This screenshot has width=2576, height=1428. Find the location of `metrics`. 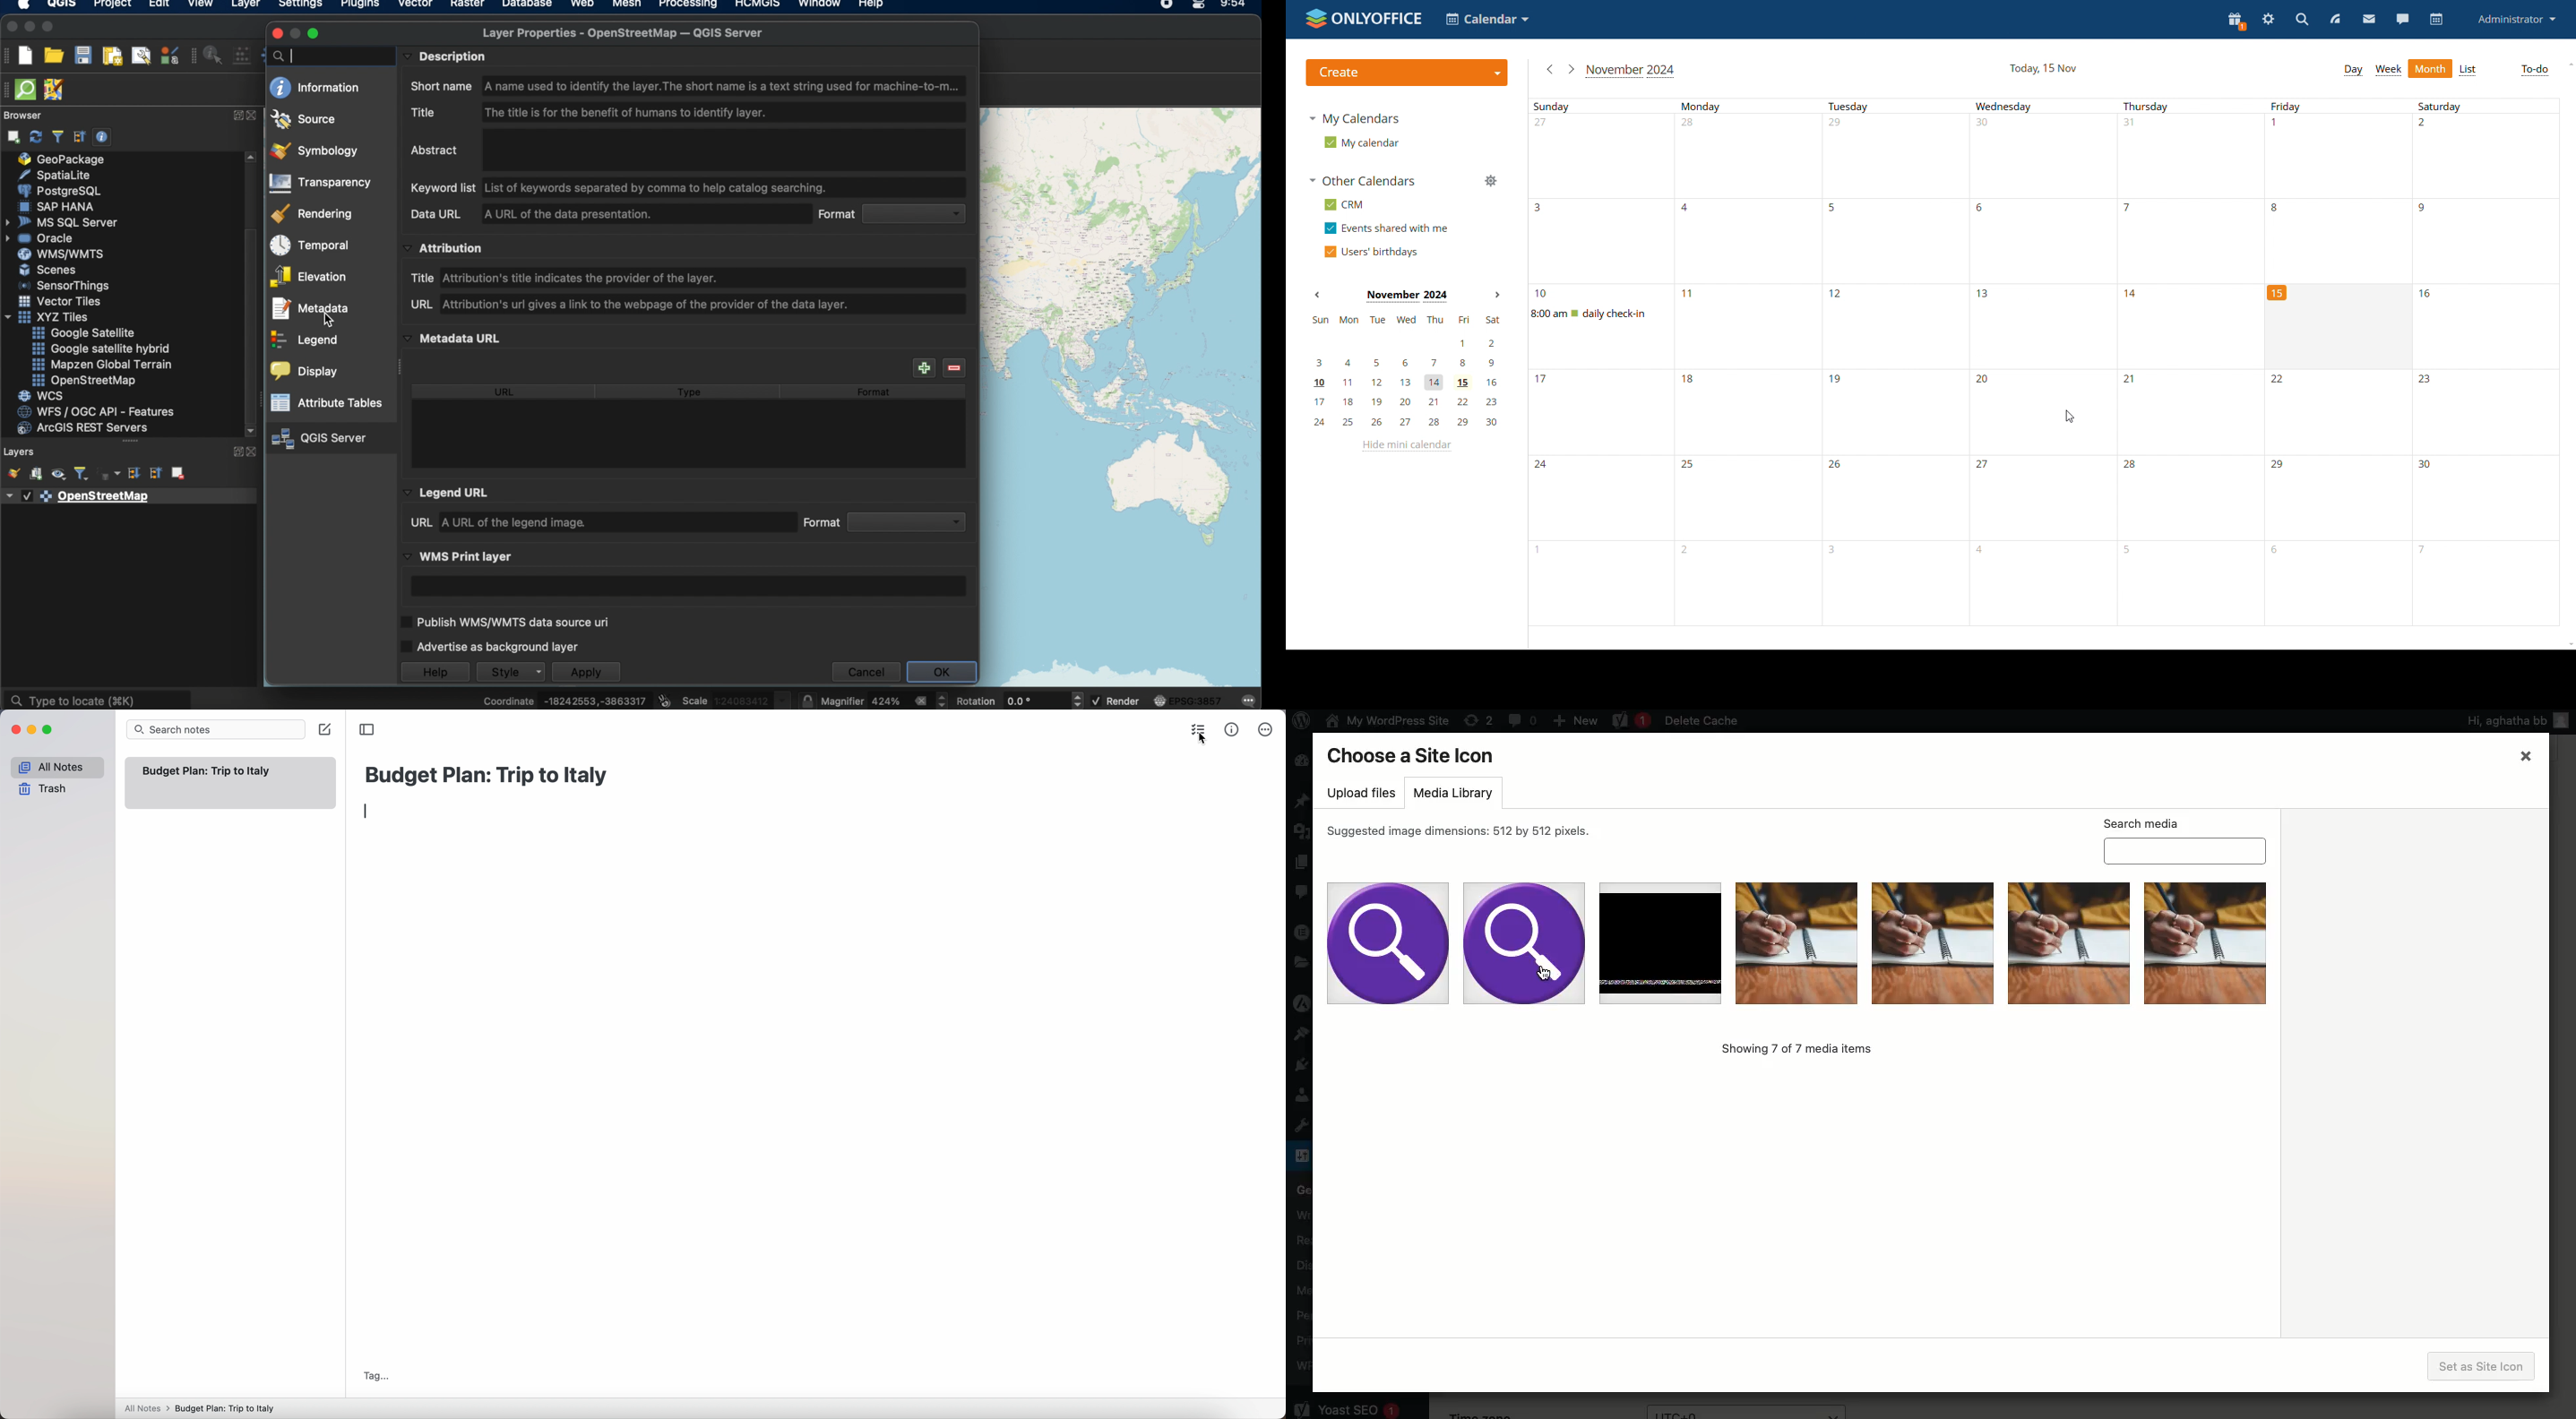

metrics is located at coordinates (1232, 731).